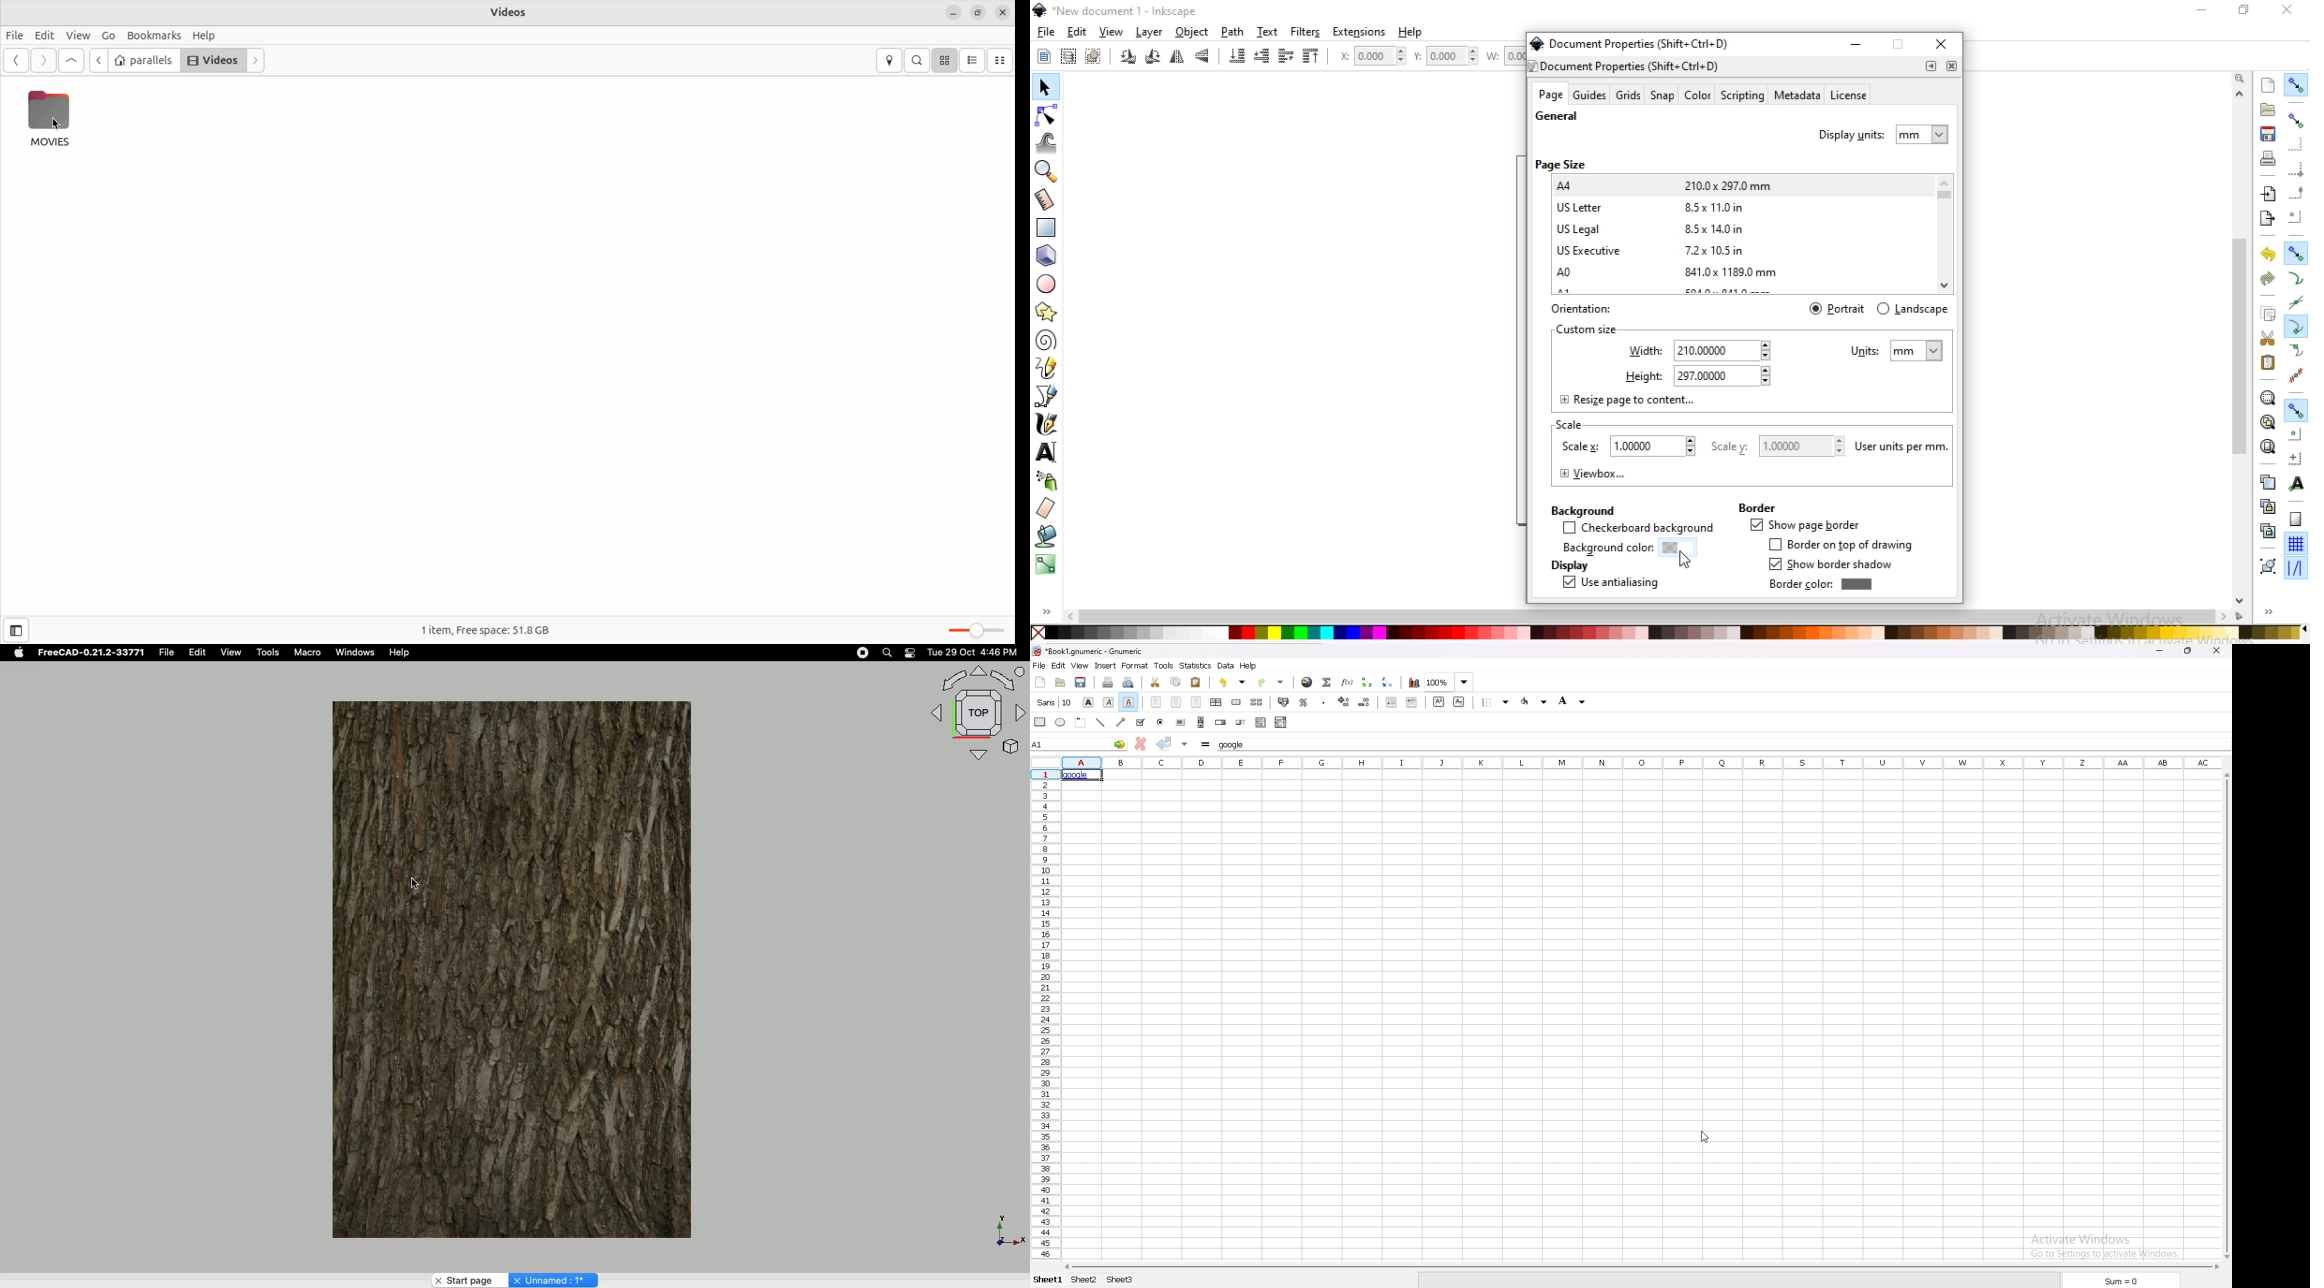 The height and width of the screenshot is (1288, 2324). I want to click on layer, so click(1150, 33).